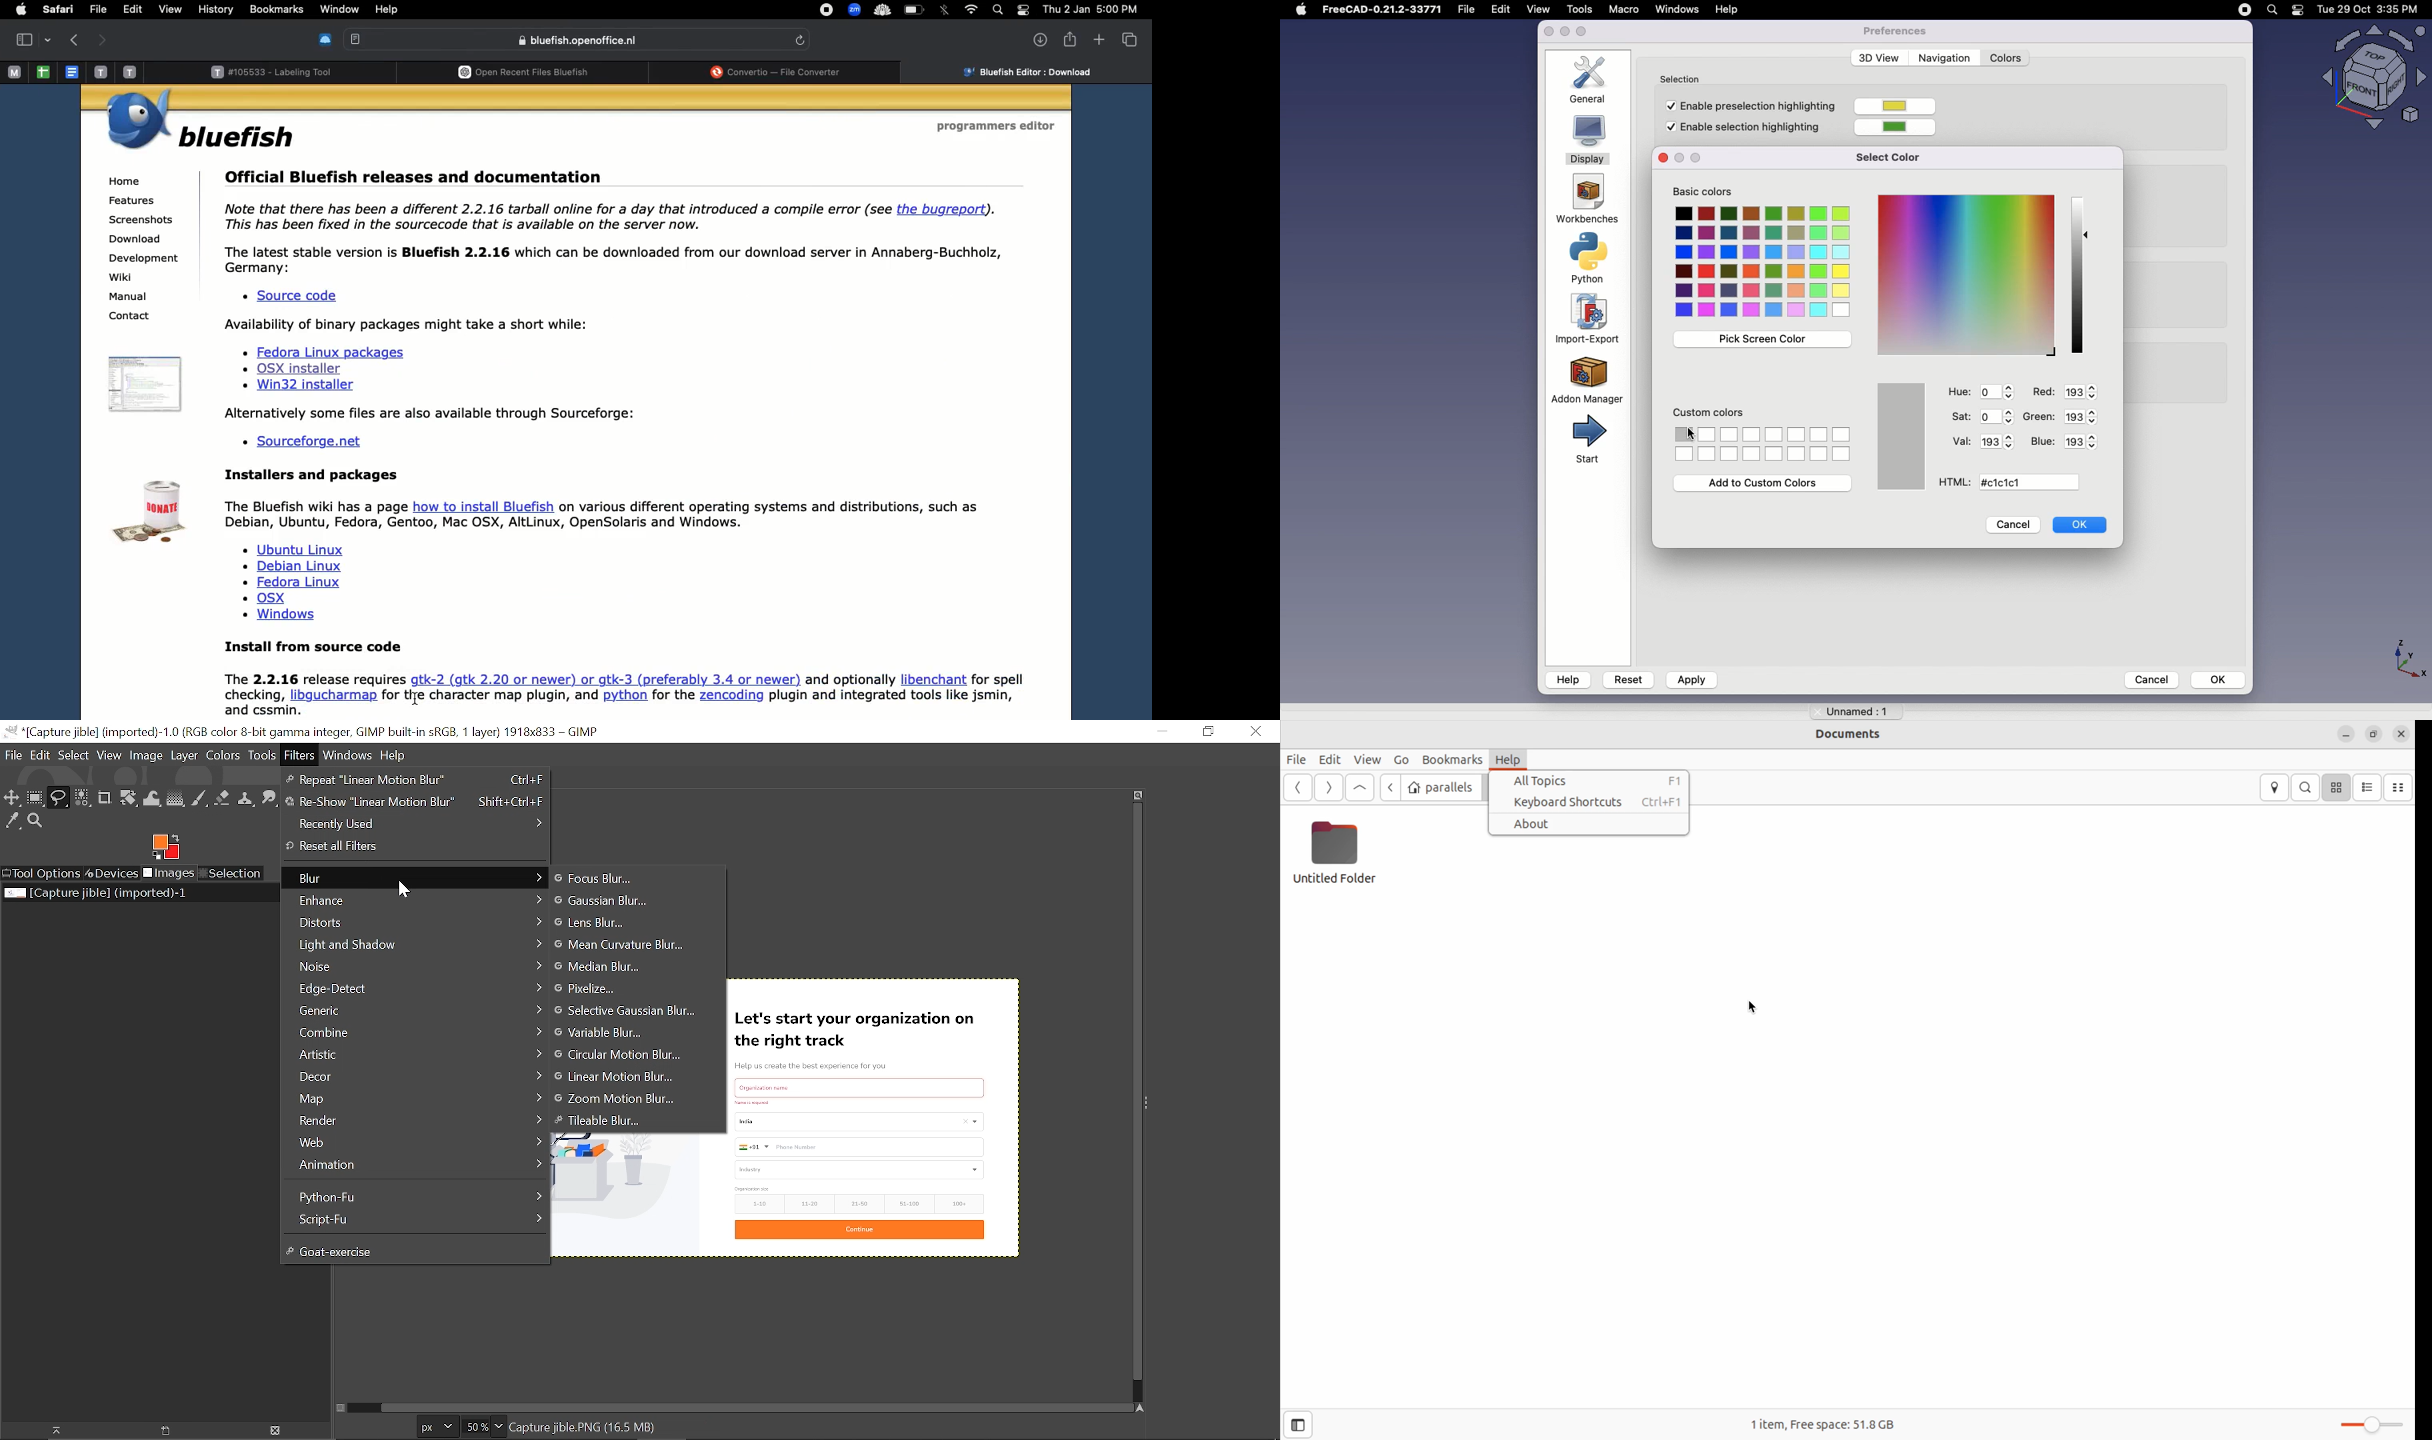  What do you see at coordinates (2146, 678) in the screenshot?
I see `Cancel` at bounding box center [2146, 678].